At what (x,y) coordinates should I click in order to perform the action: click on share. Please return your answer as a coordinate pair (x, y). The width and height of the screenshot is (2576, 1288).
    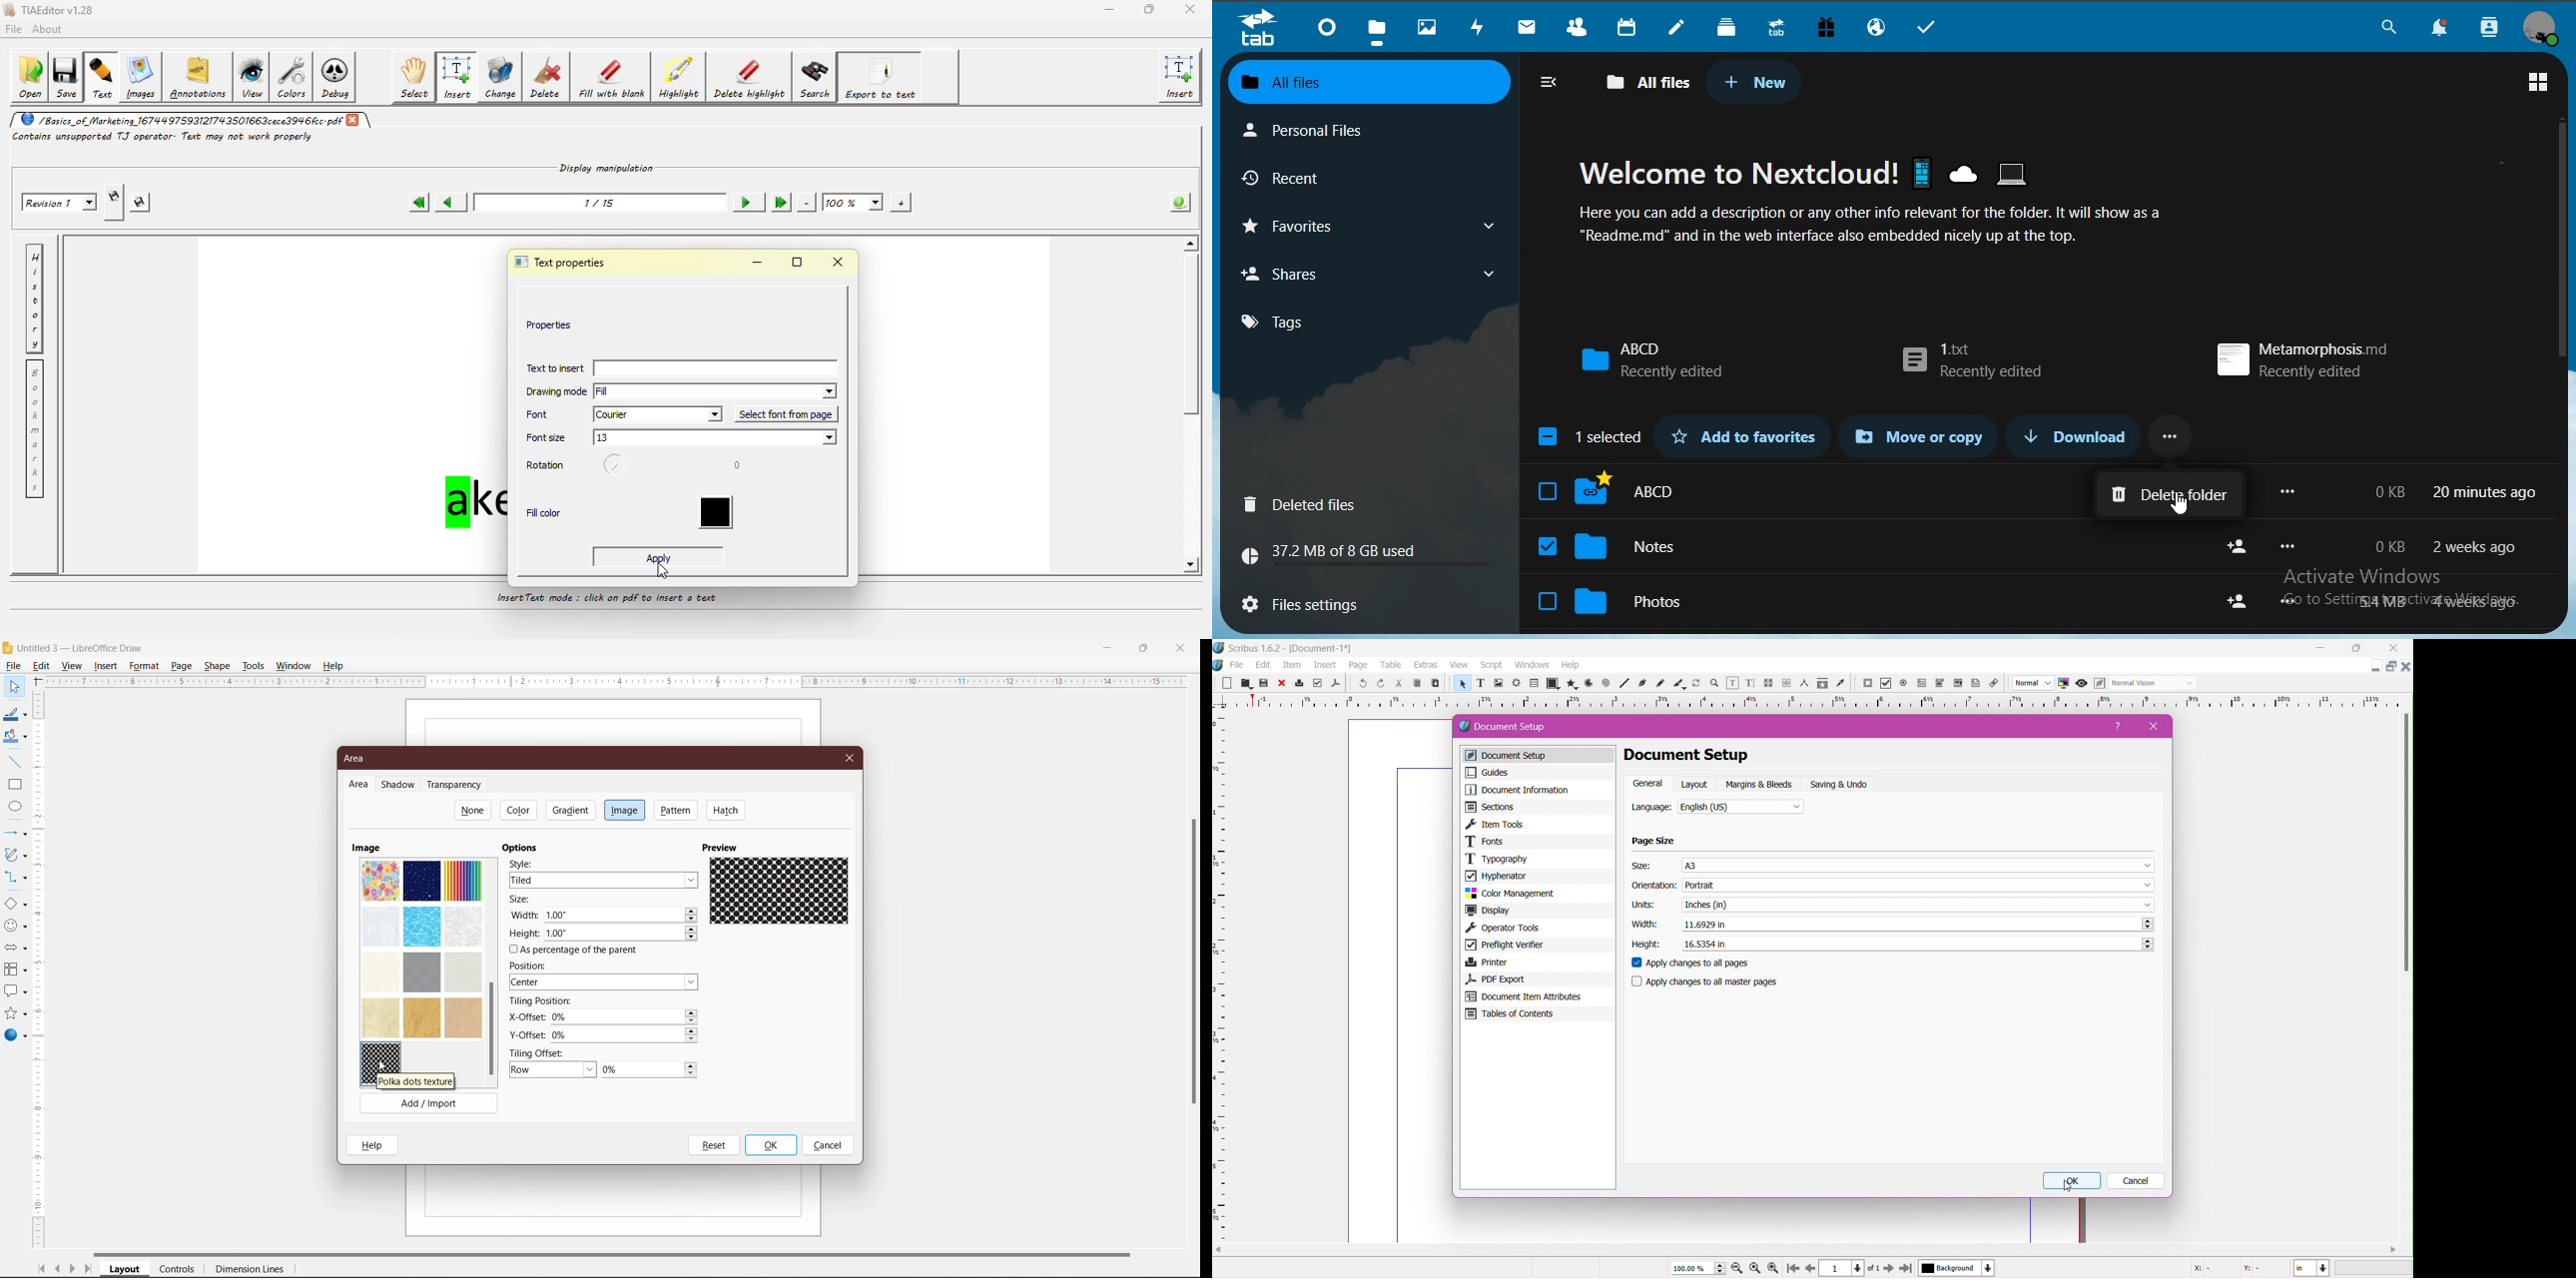
    Looking at the image, I should click on (2241, 549).